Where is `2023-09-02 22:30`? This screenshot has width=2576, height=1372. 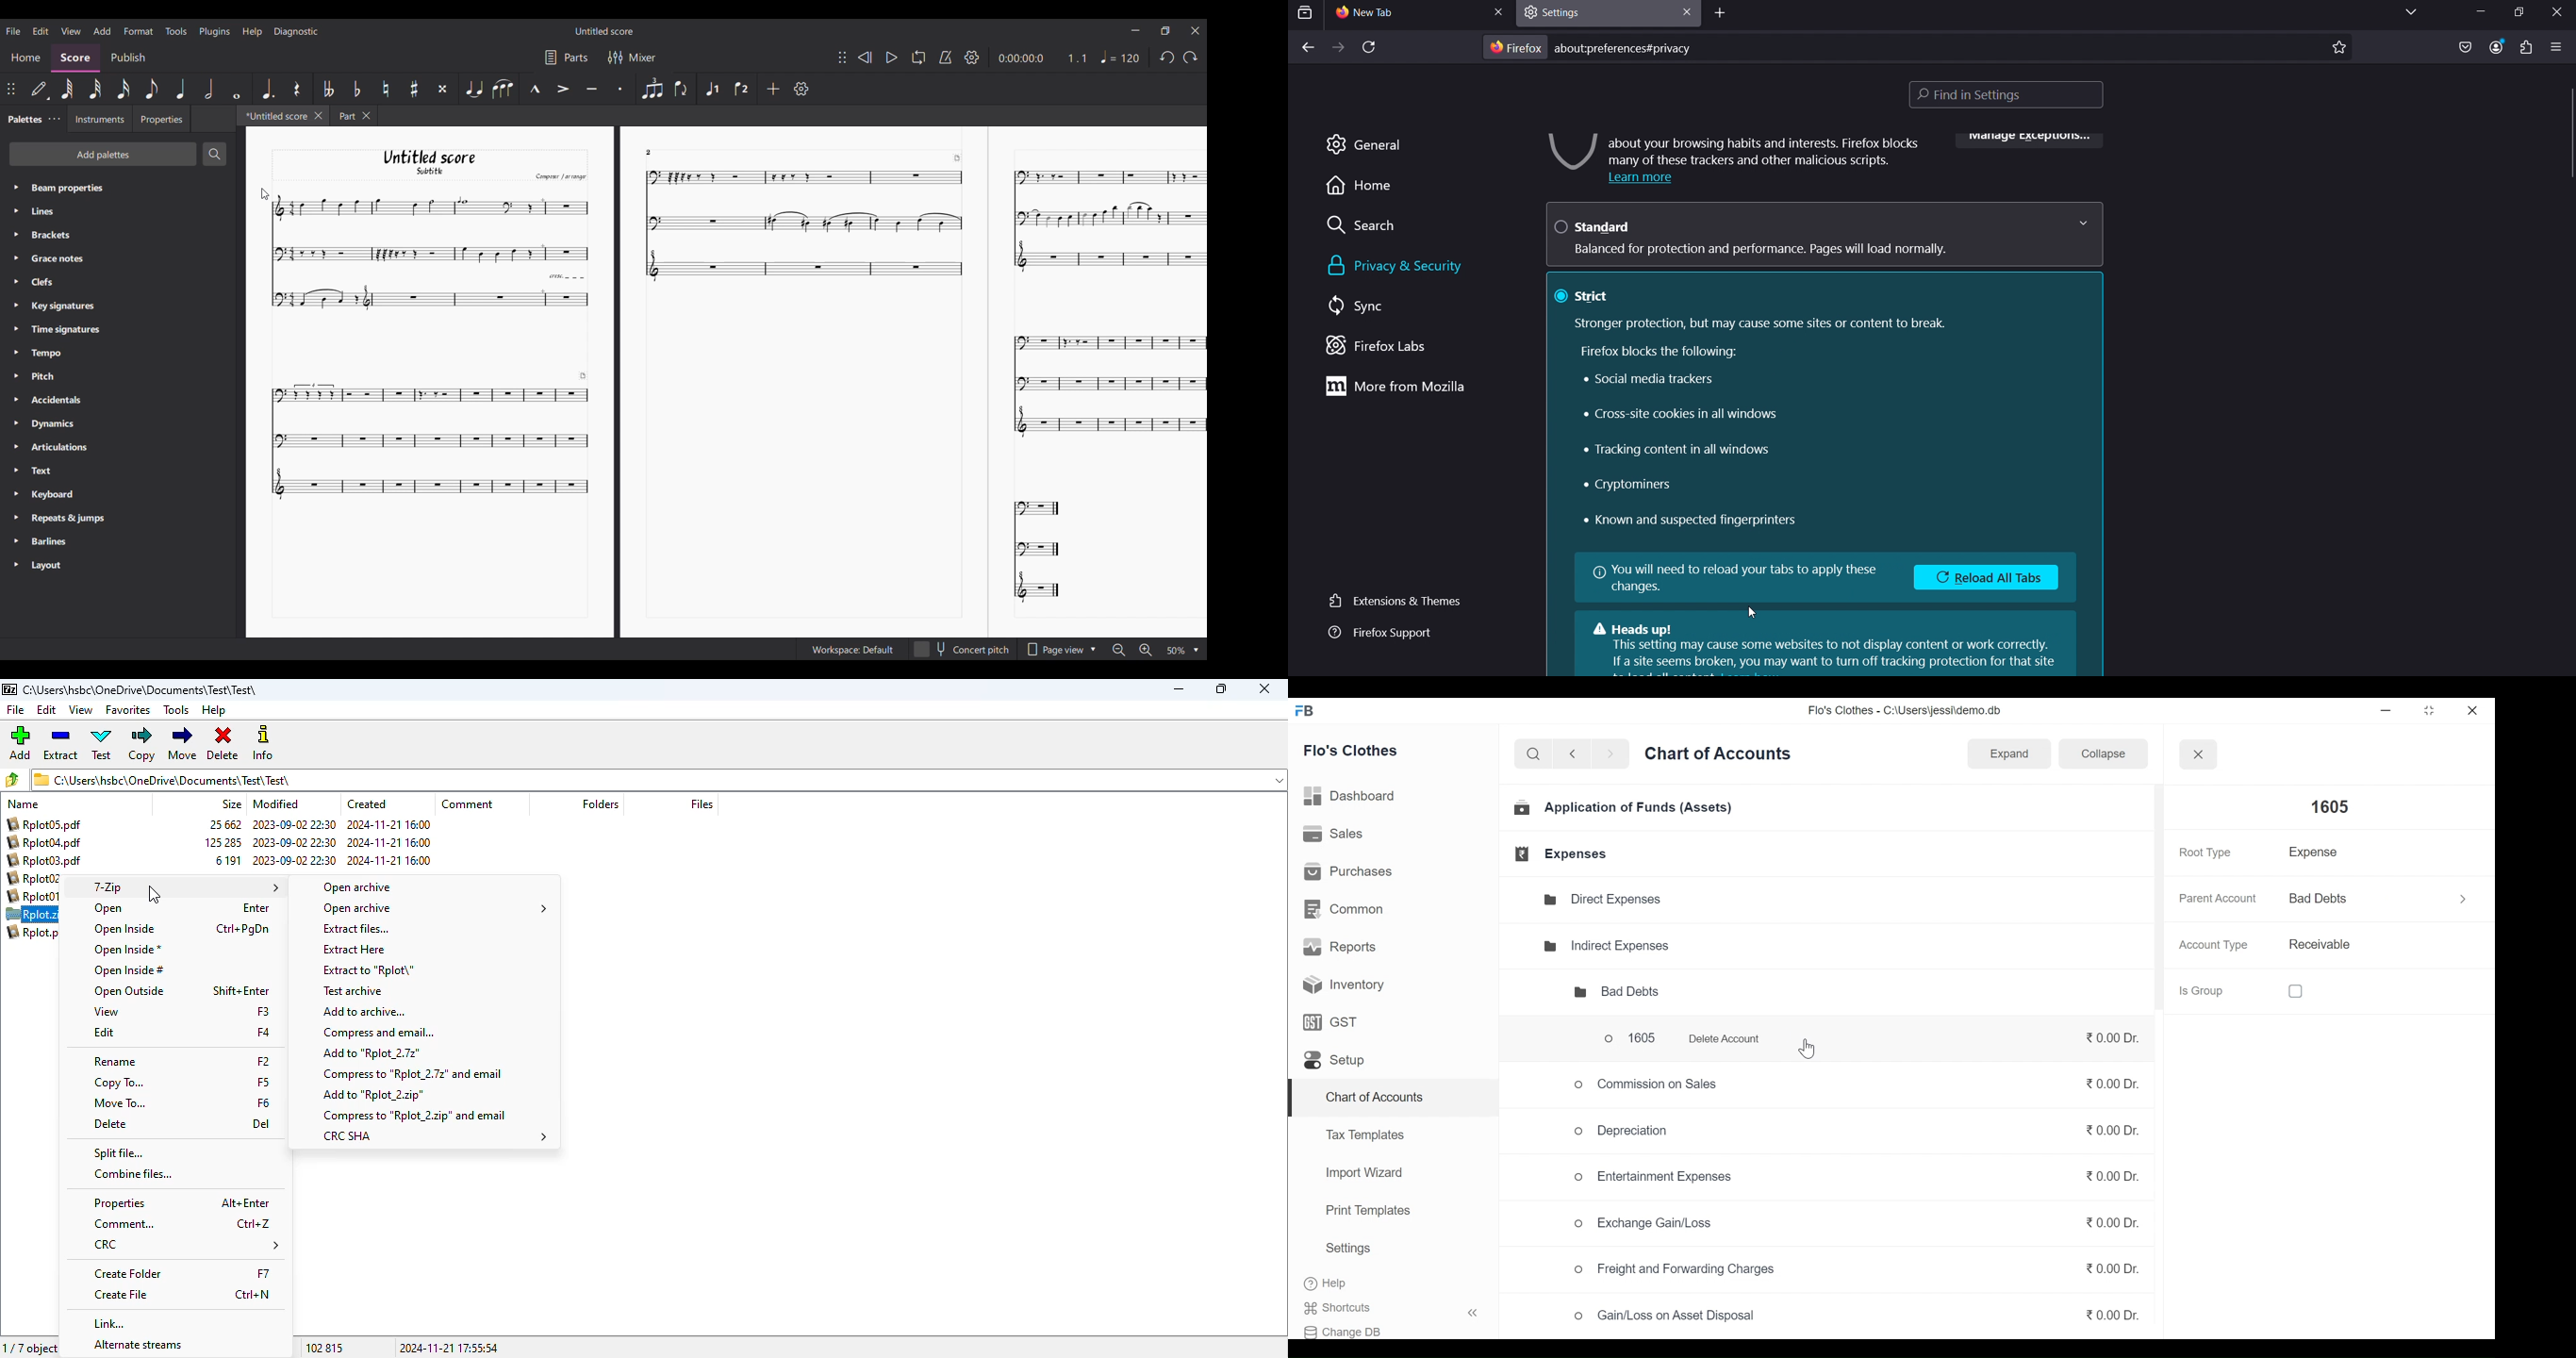
2023-09-02 22:30 is located at coordinates (294, 861).